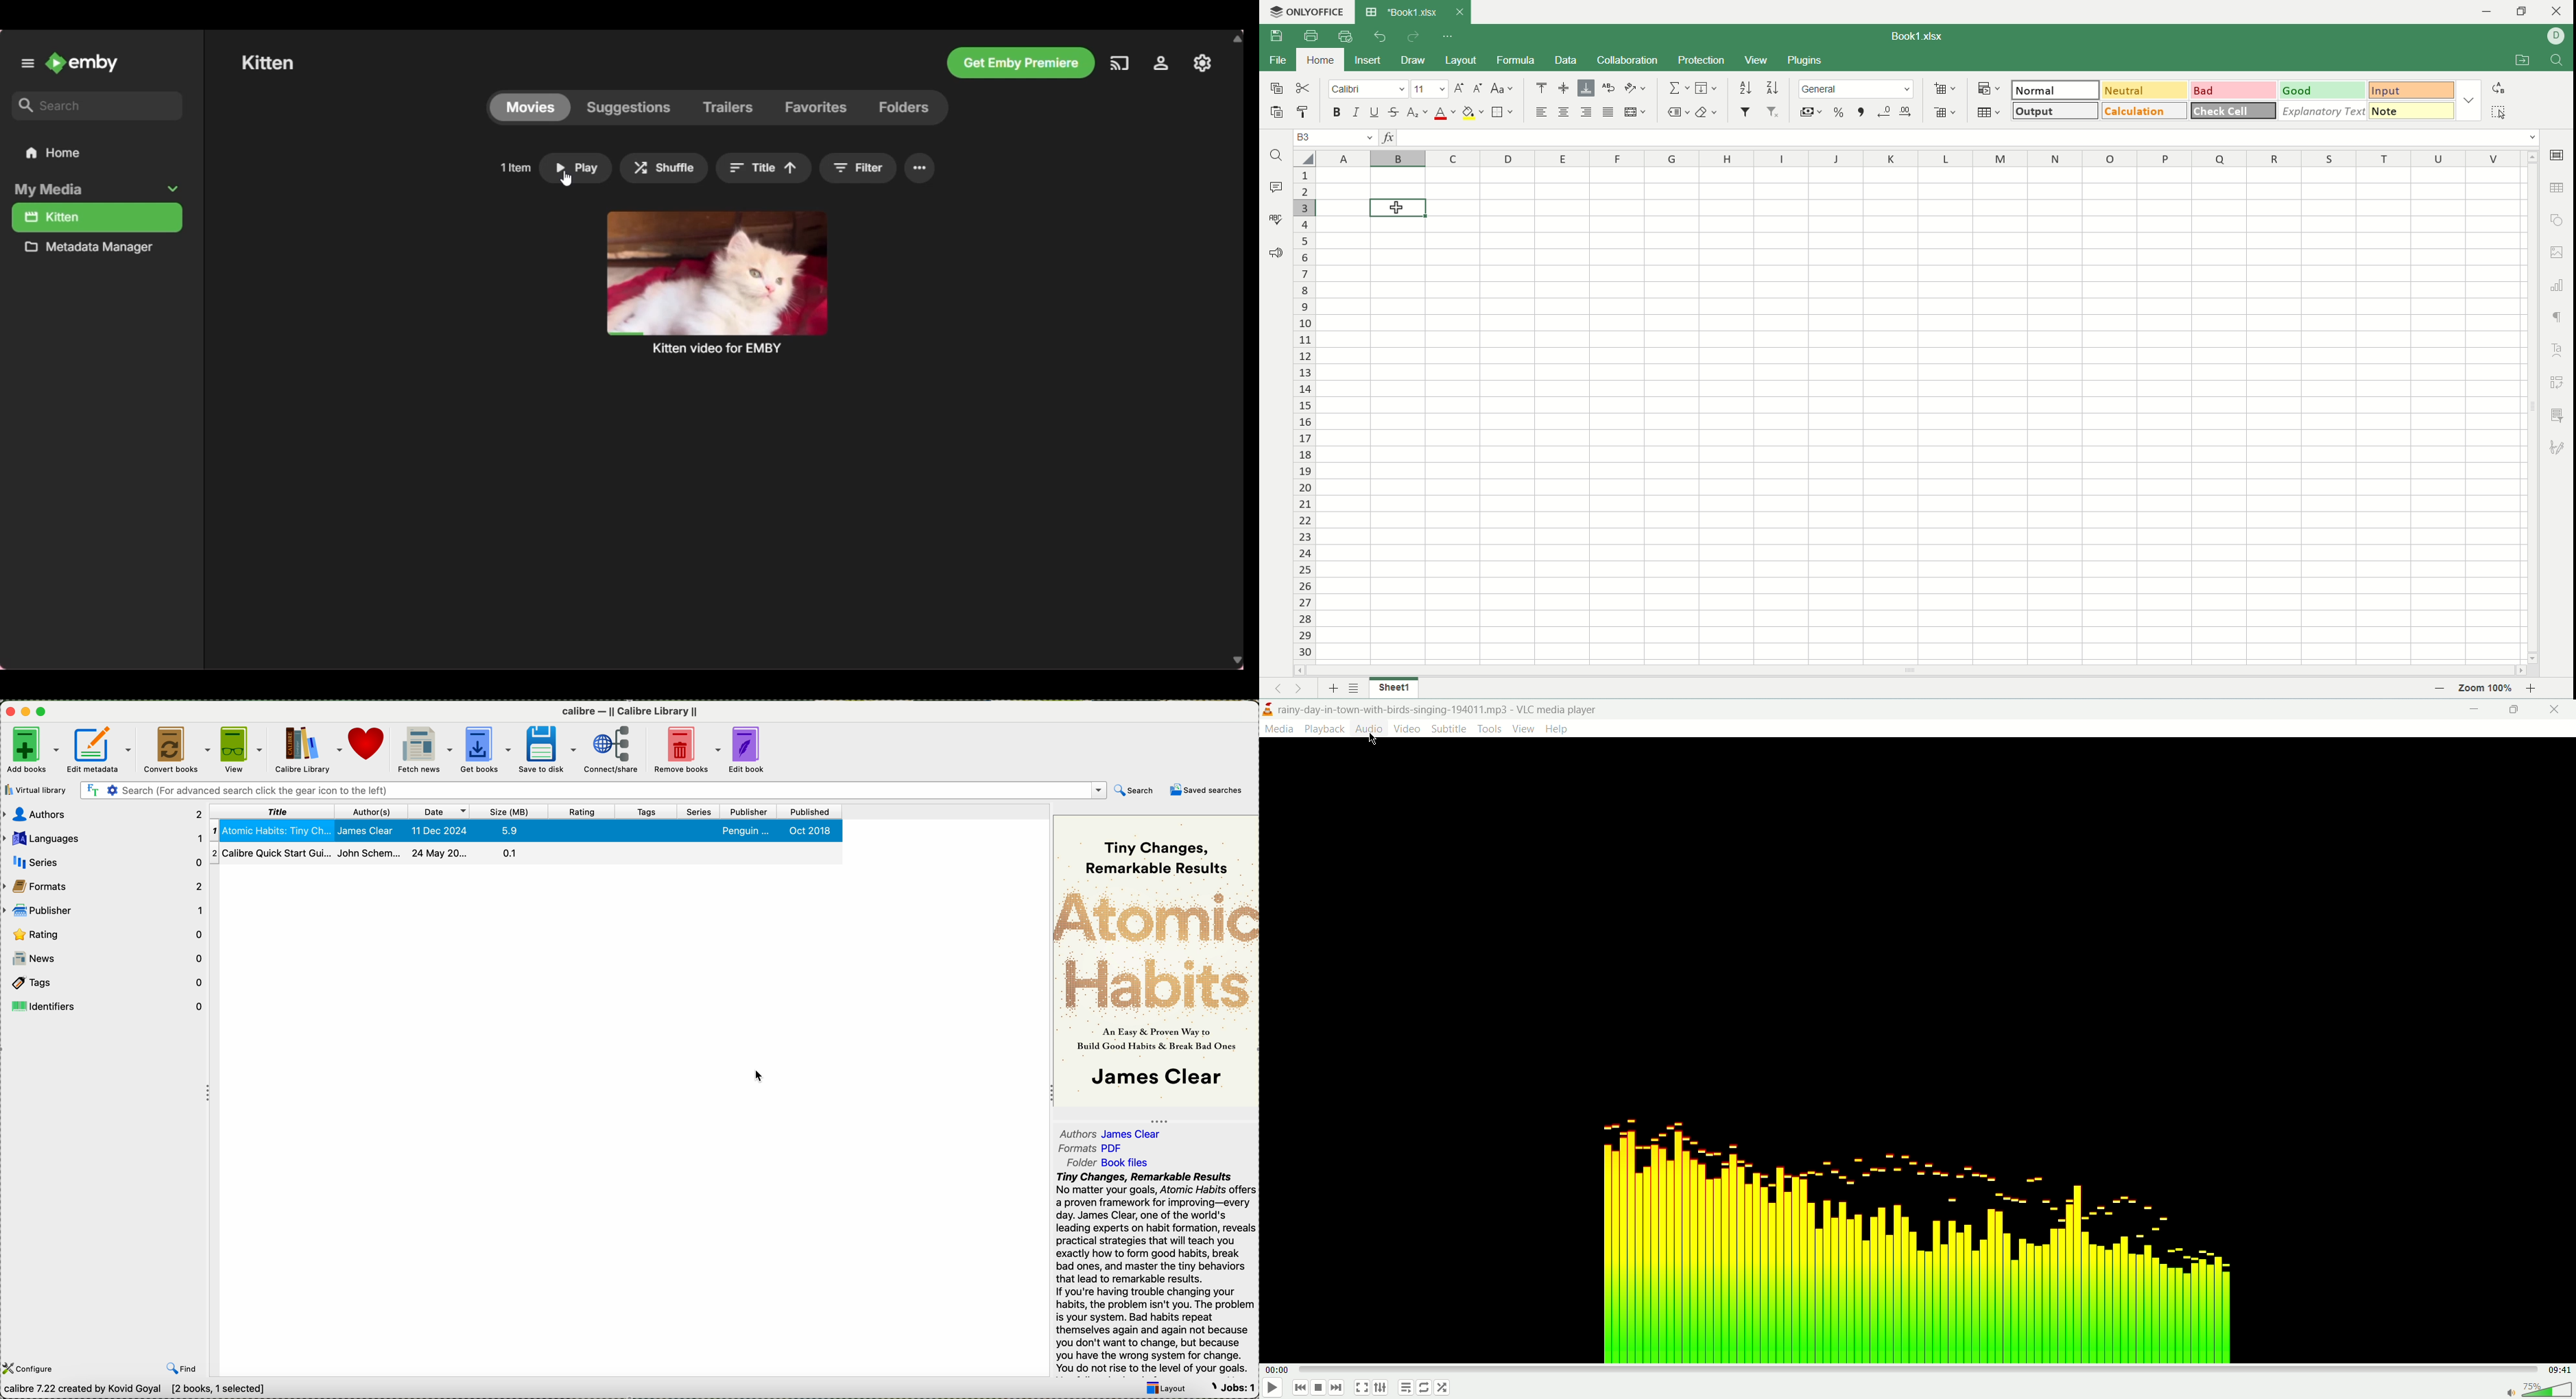 This screenshot has height=1400, width=2576. Describe the element at coordinates (1636, 88) in the screenshot. I see `orientation` at that location.